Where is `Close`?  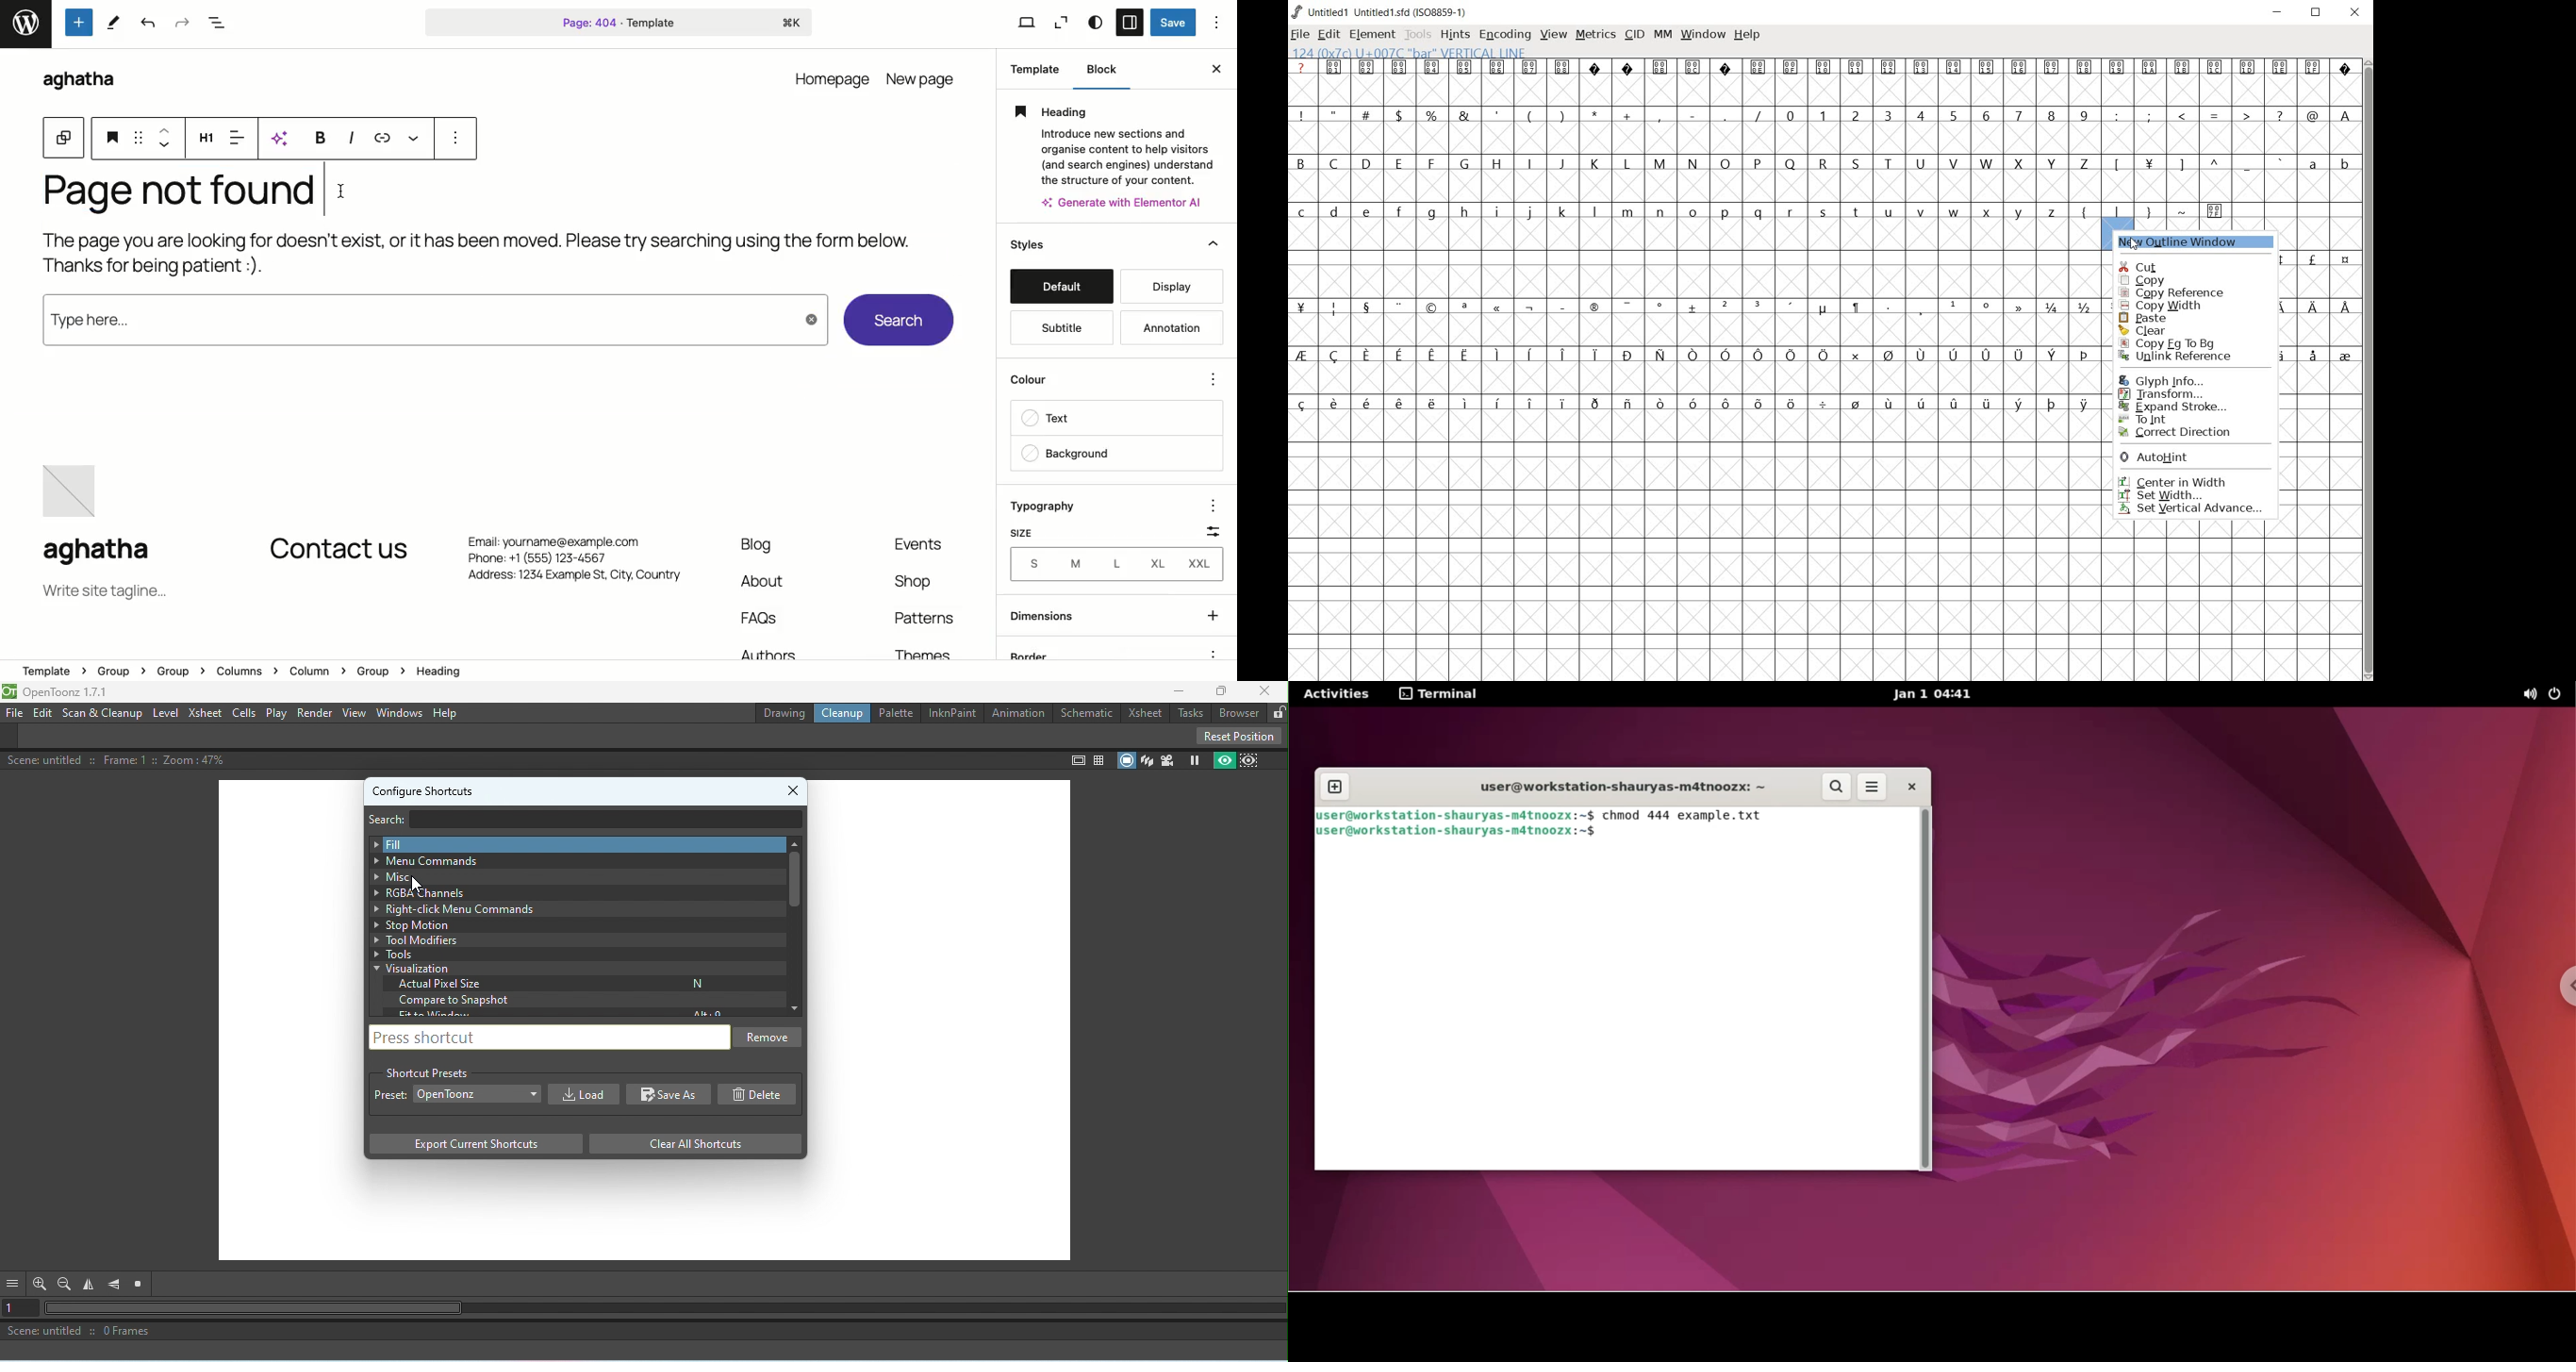 Close is located at coordinates (1265, 690).